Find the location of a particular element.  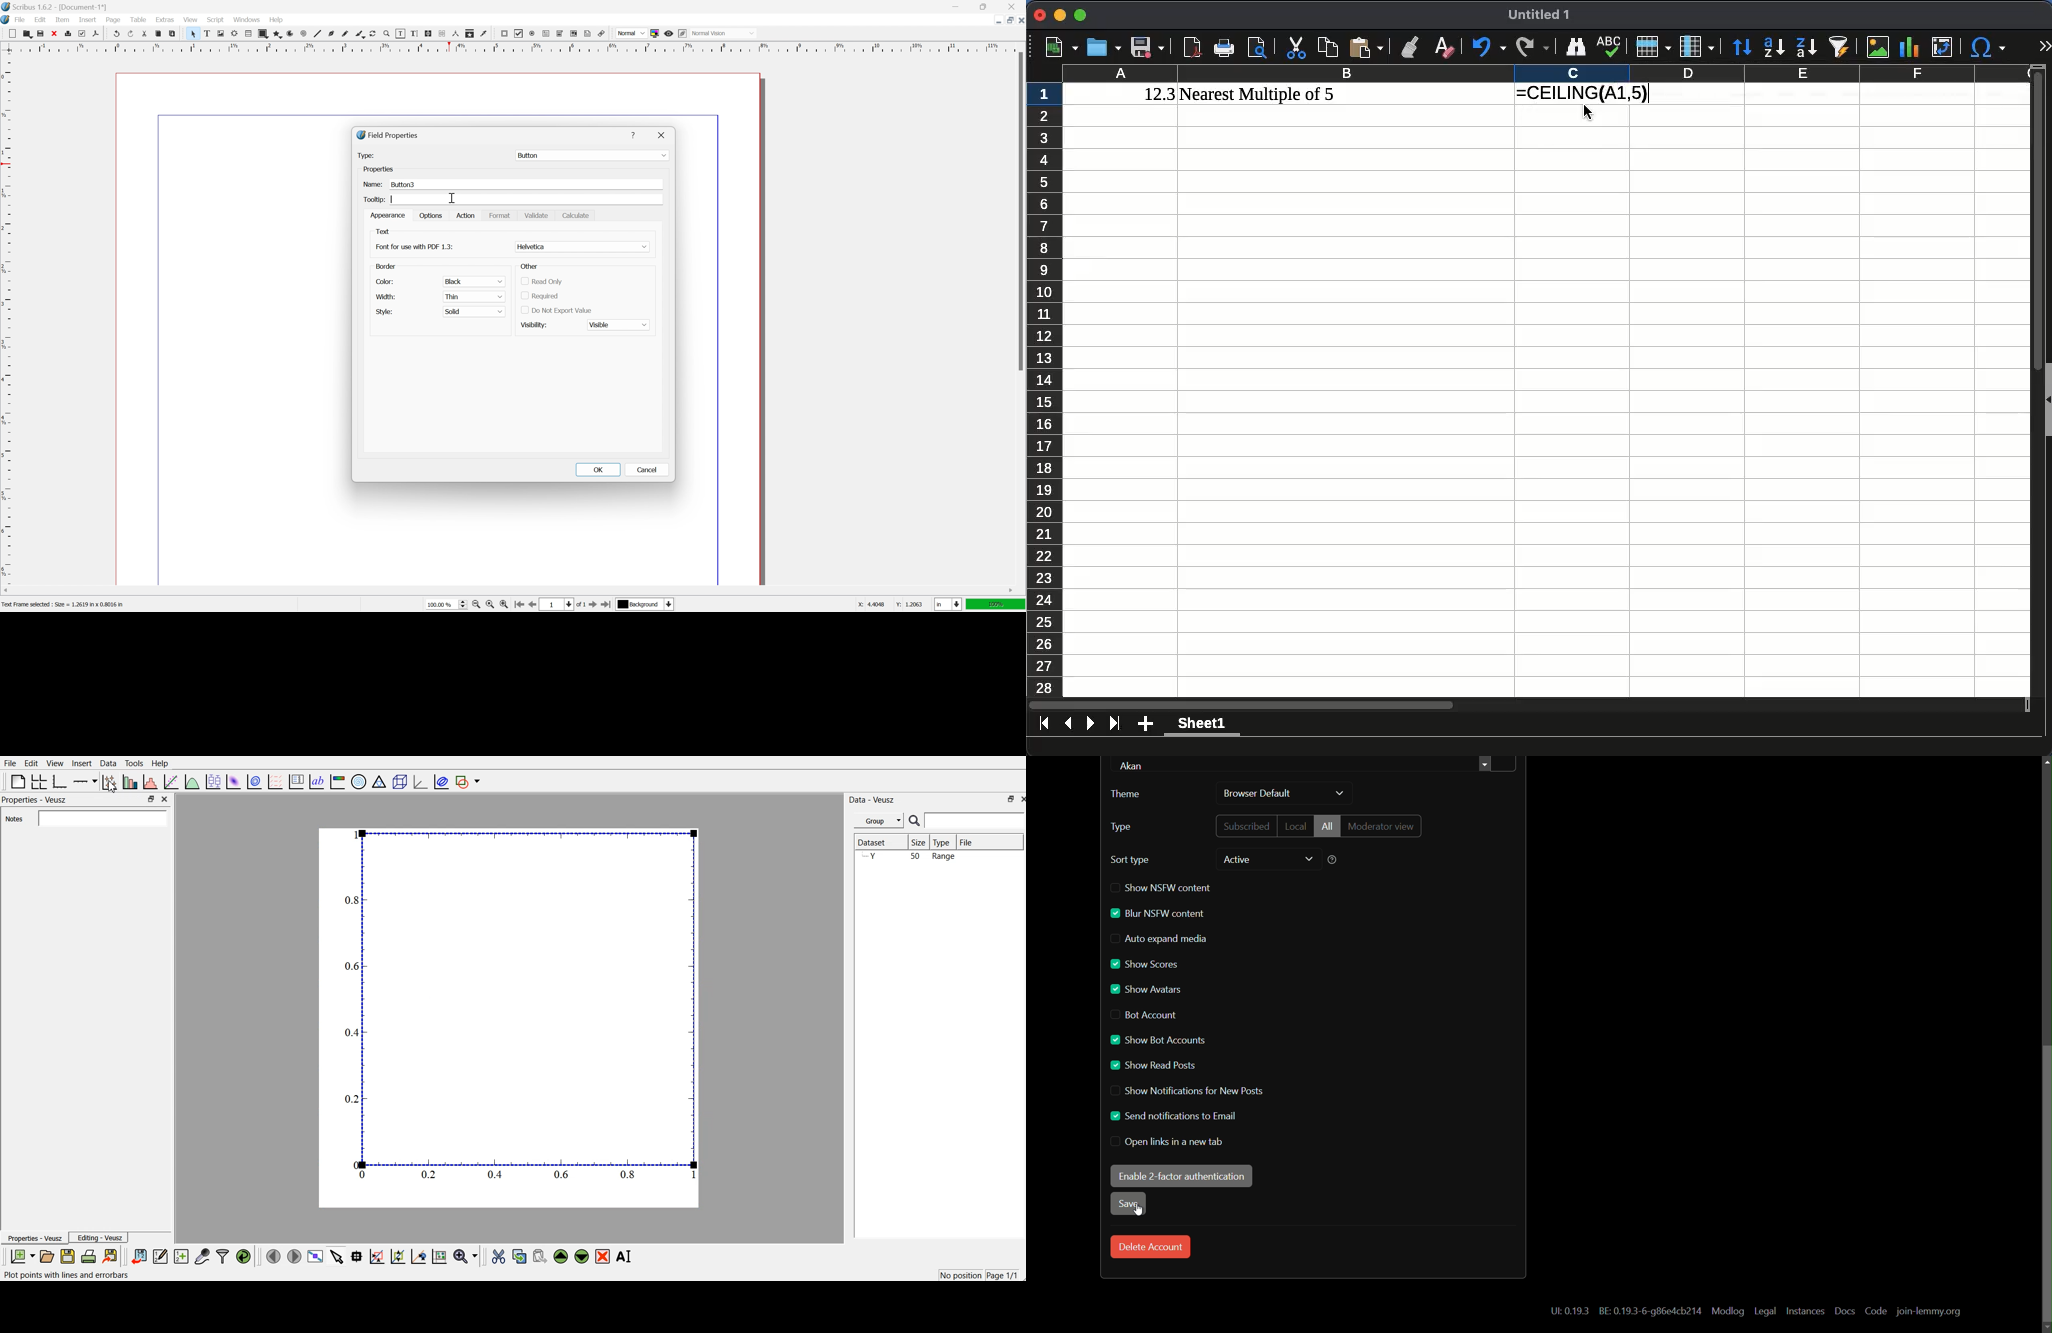

Properties - Veusz is located at coordinates (35, 1238).